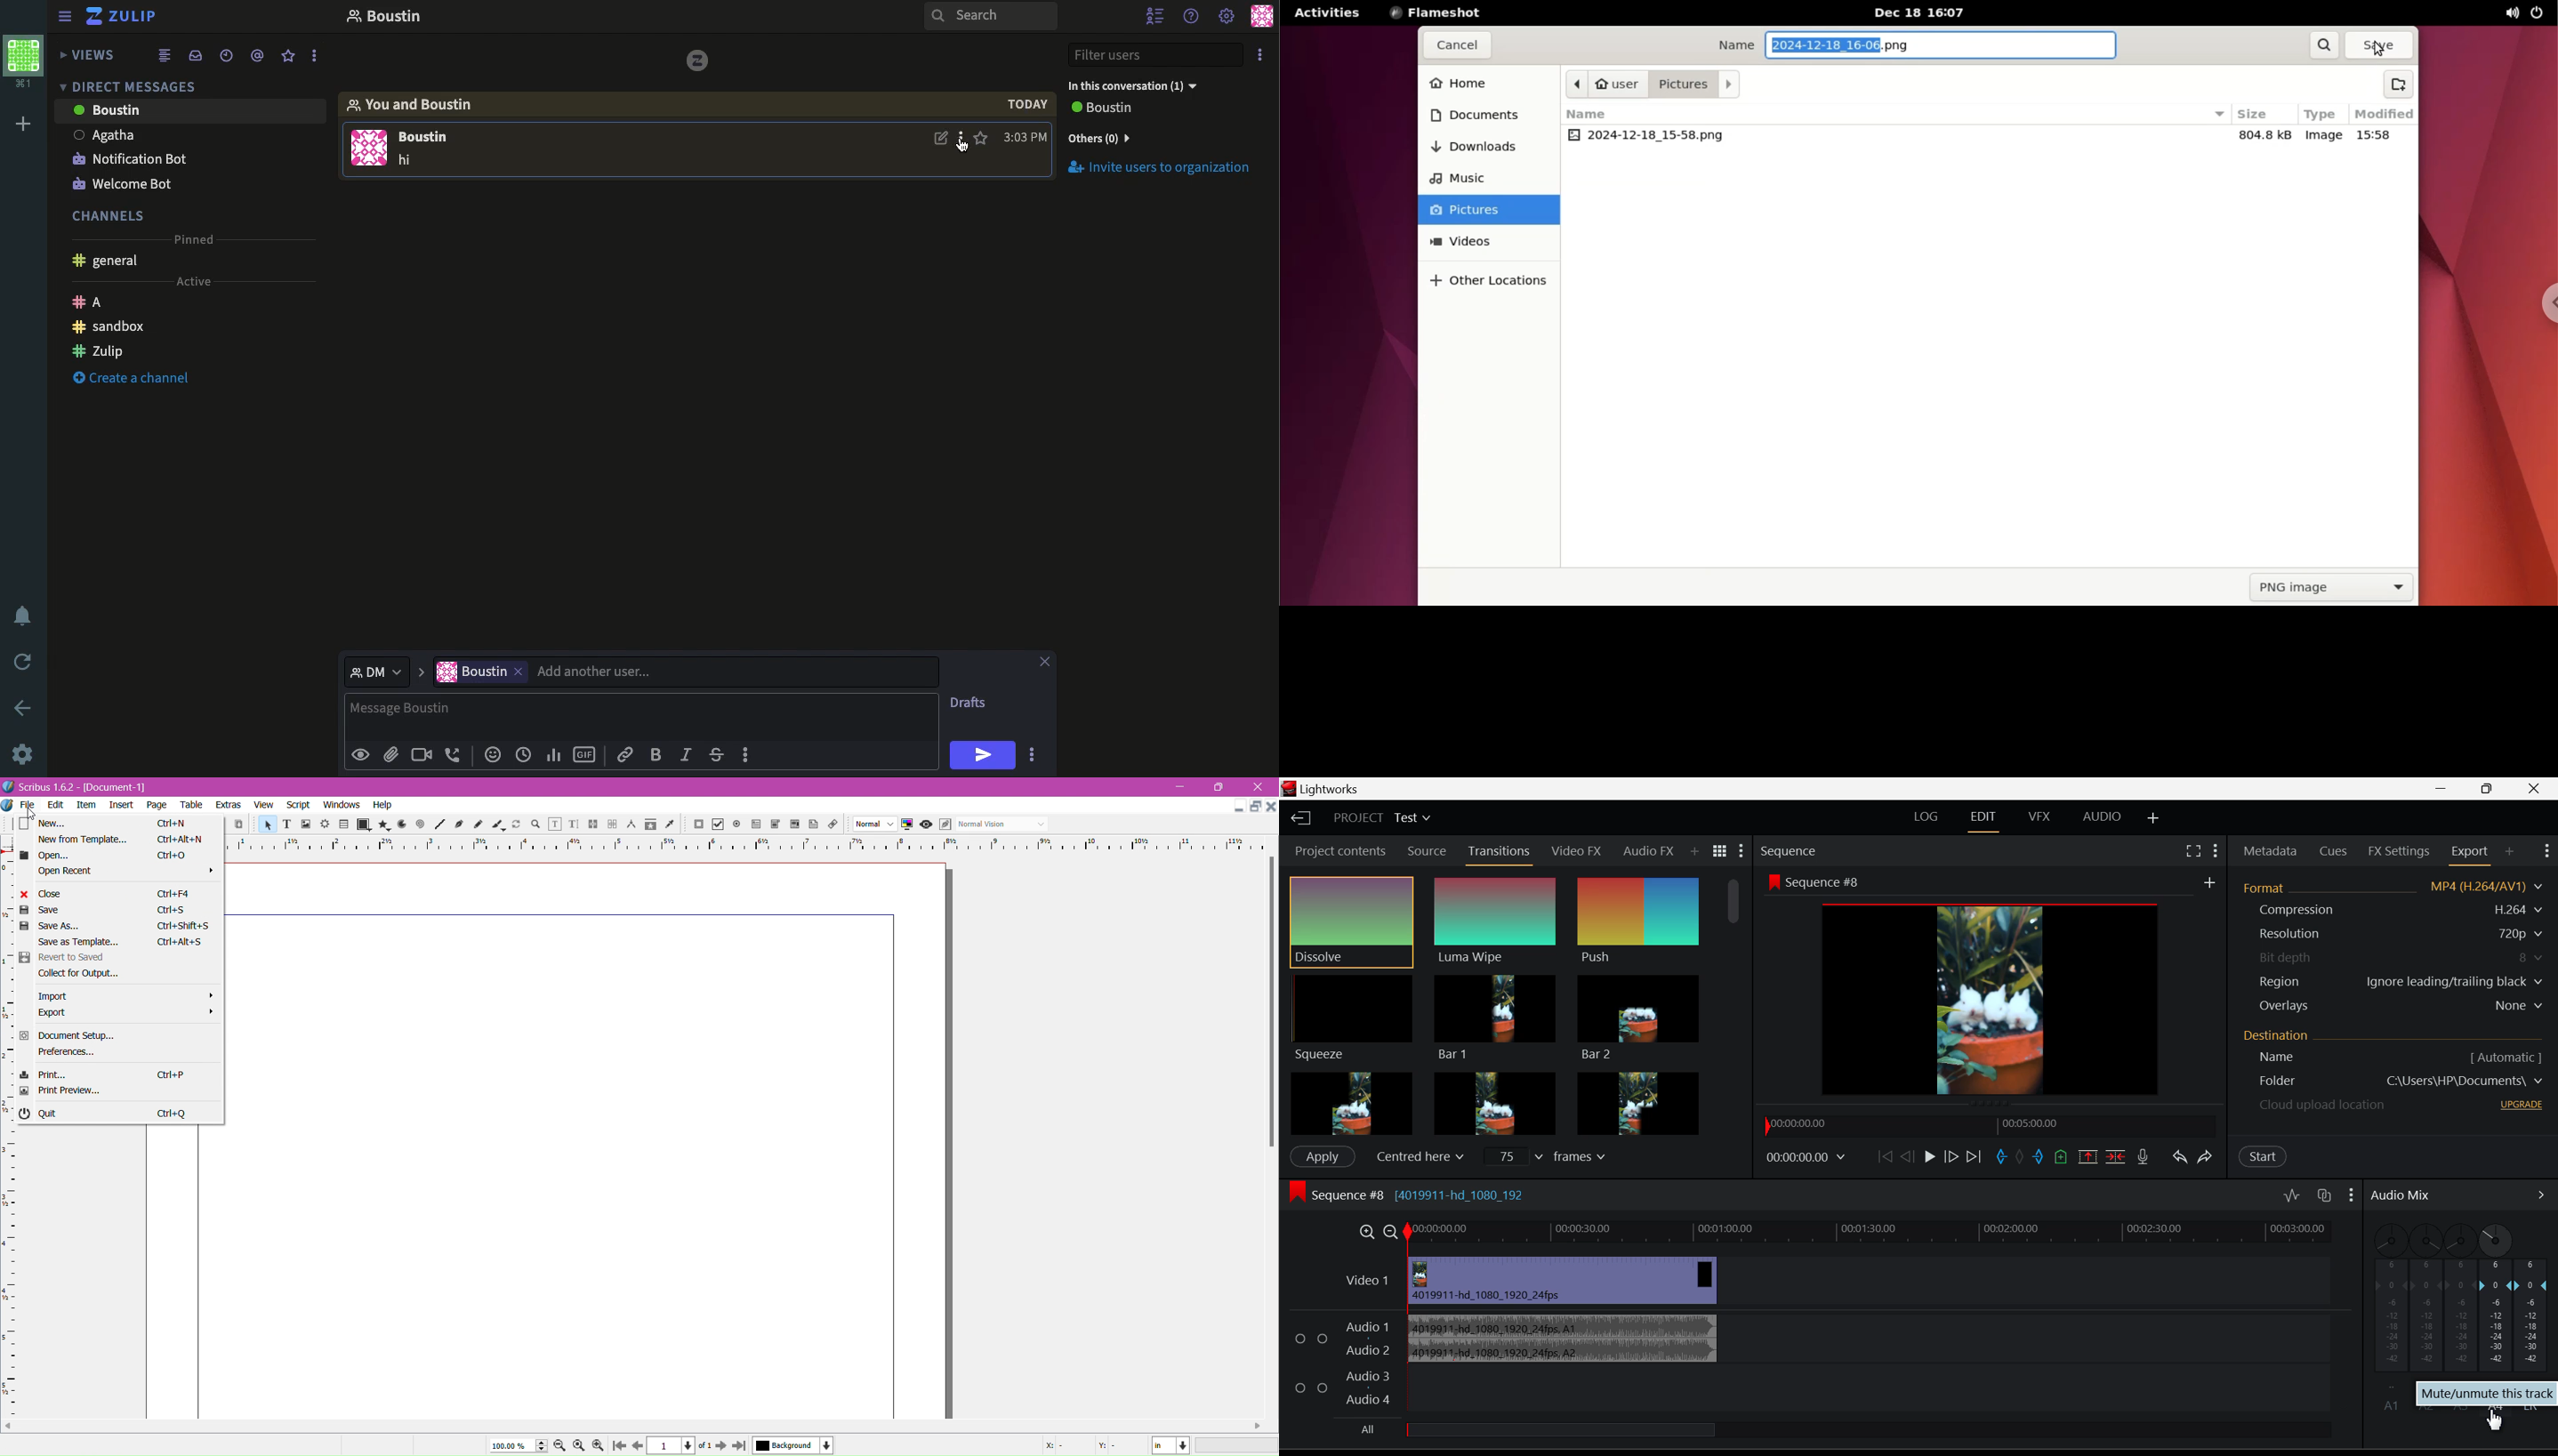 Image resolution: width=2576 pixels, height=1456 pixels. What do you see at coordinates (721, 1447) in the screenshot?
I see `Go to next page` at bounding box center [721, 1447].